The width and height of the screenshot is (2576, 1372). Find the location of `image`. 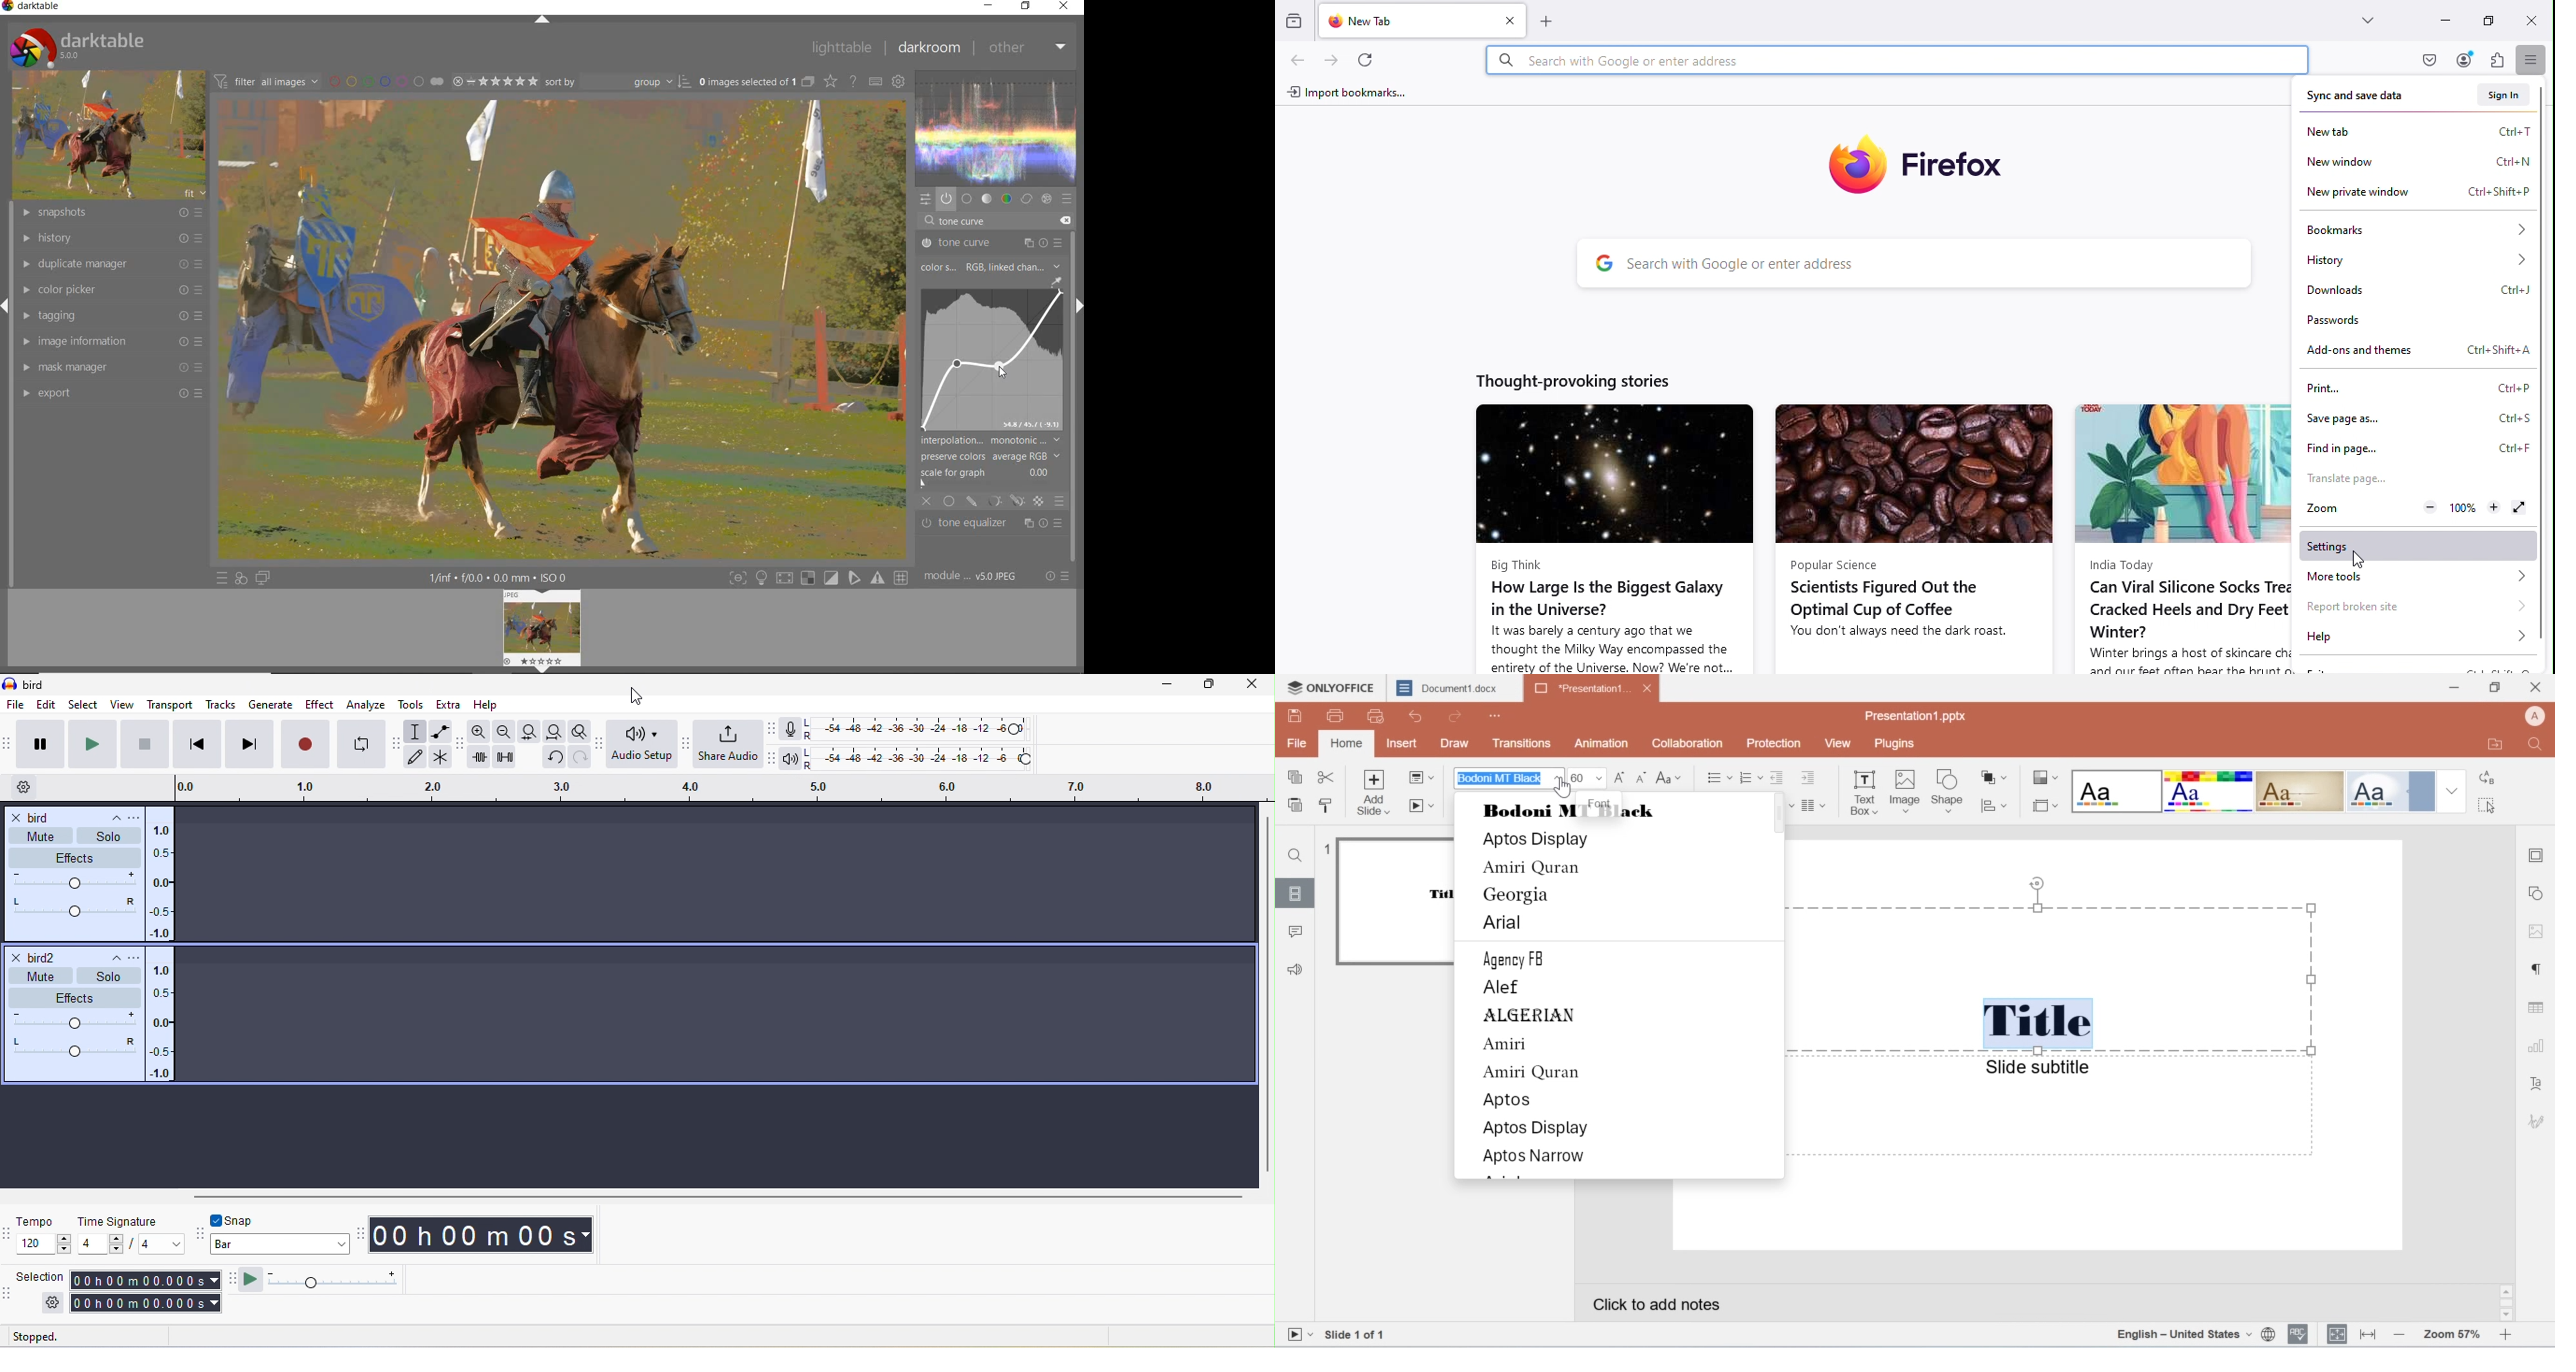

image is located at coordinates (106, 136).